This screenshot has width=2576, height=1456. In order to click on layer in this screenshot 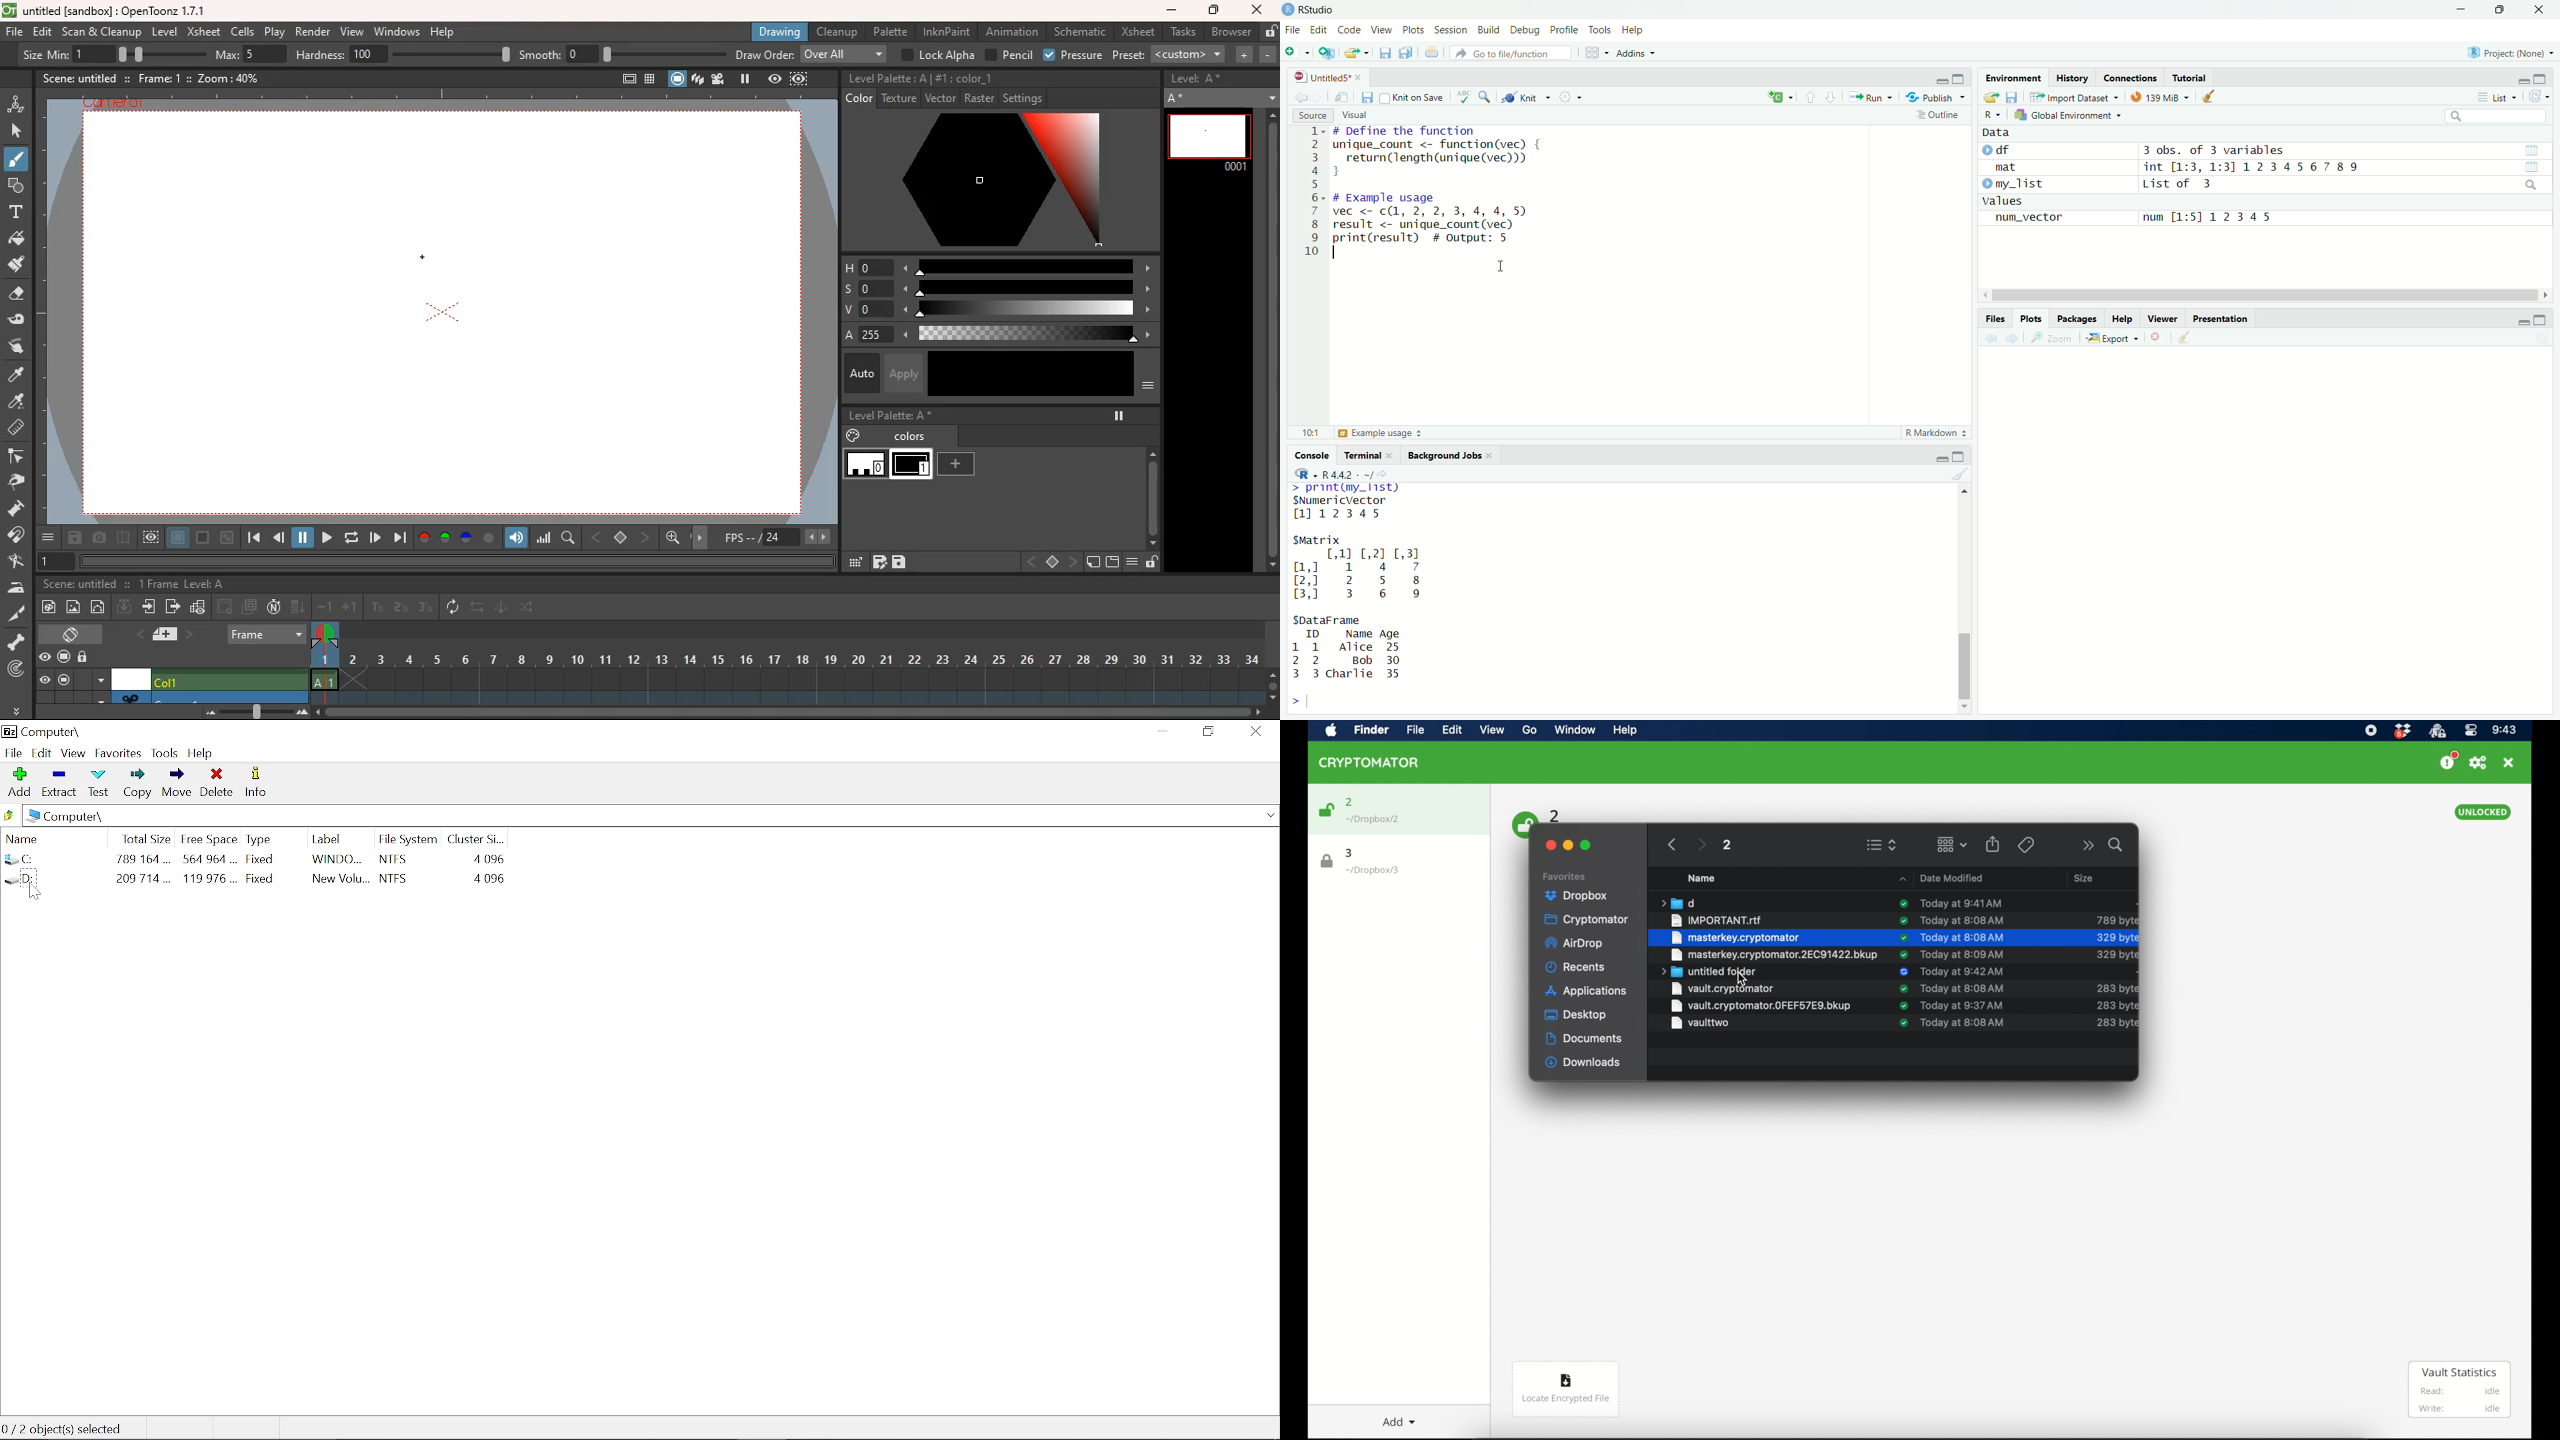, I will do `click(178, 540)`.